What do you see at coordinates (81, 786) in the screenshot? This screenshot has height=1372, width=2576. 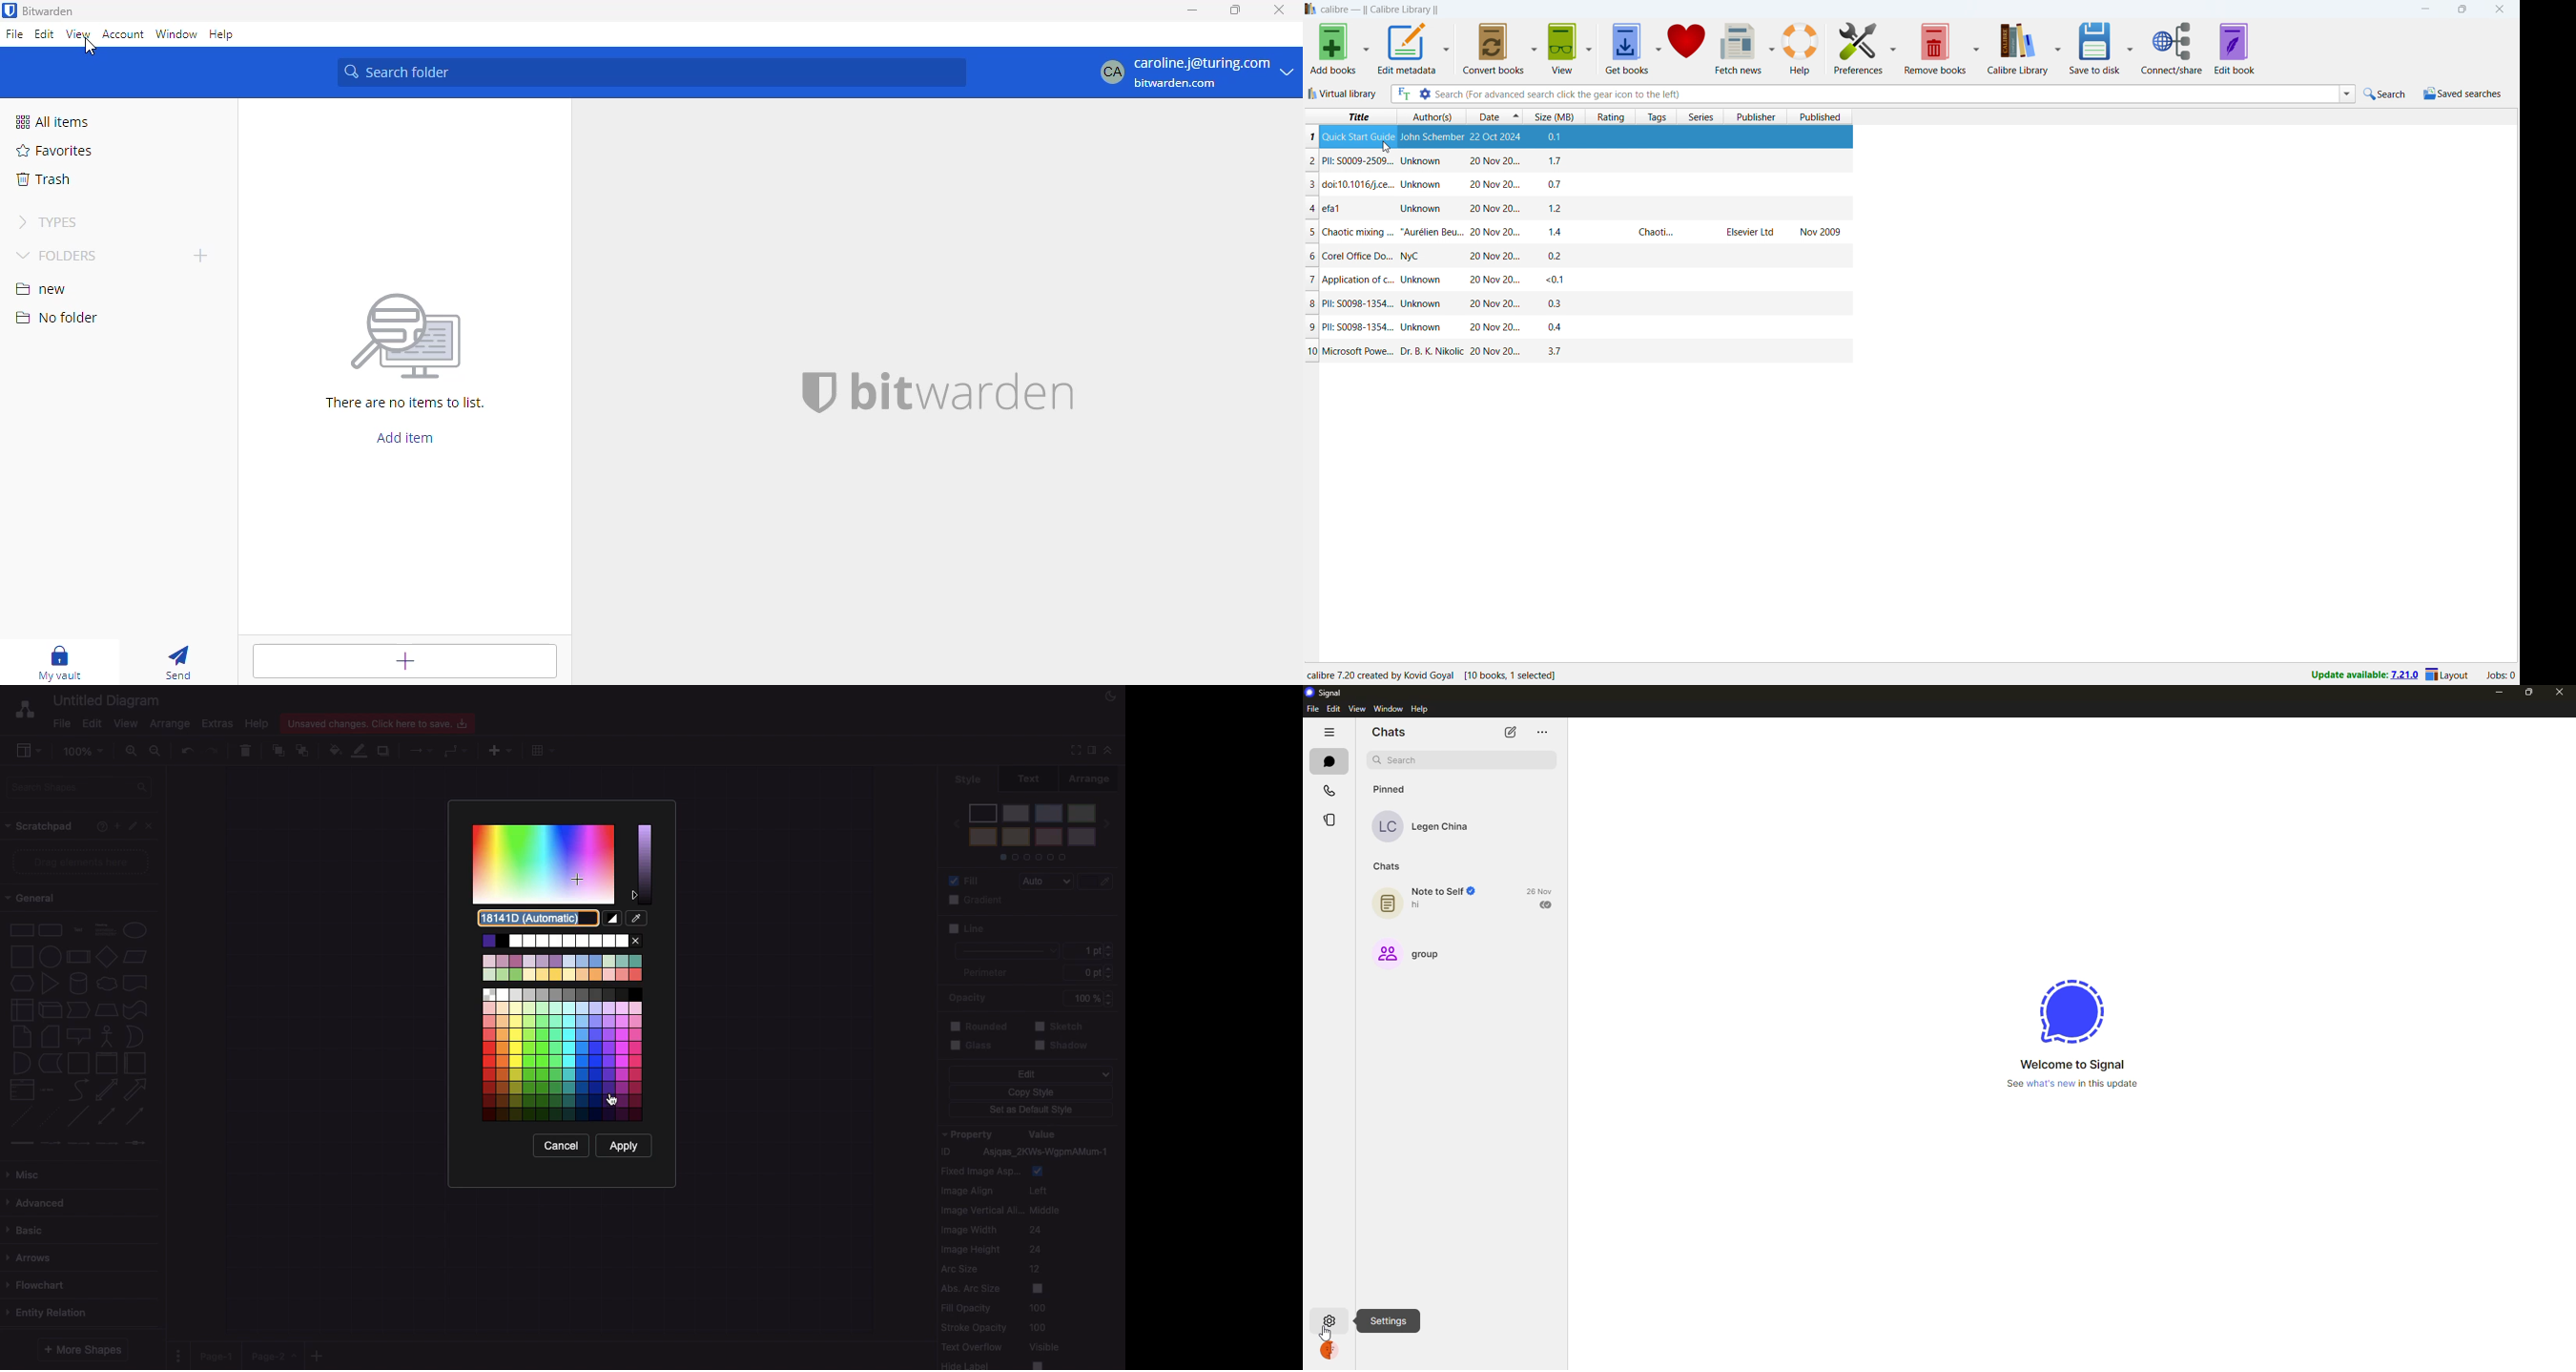 I see `Search shapes` at bounding box center [81, 786].